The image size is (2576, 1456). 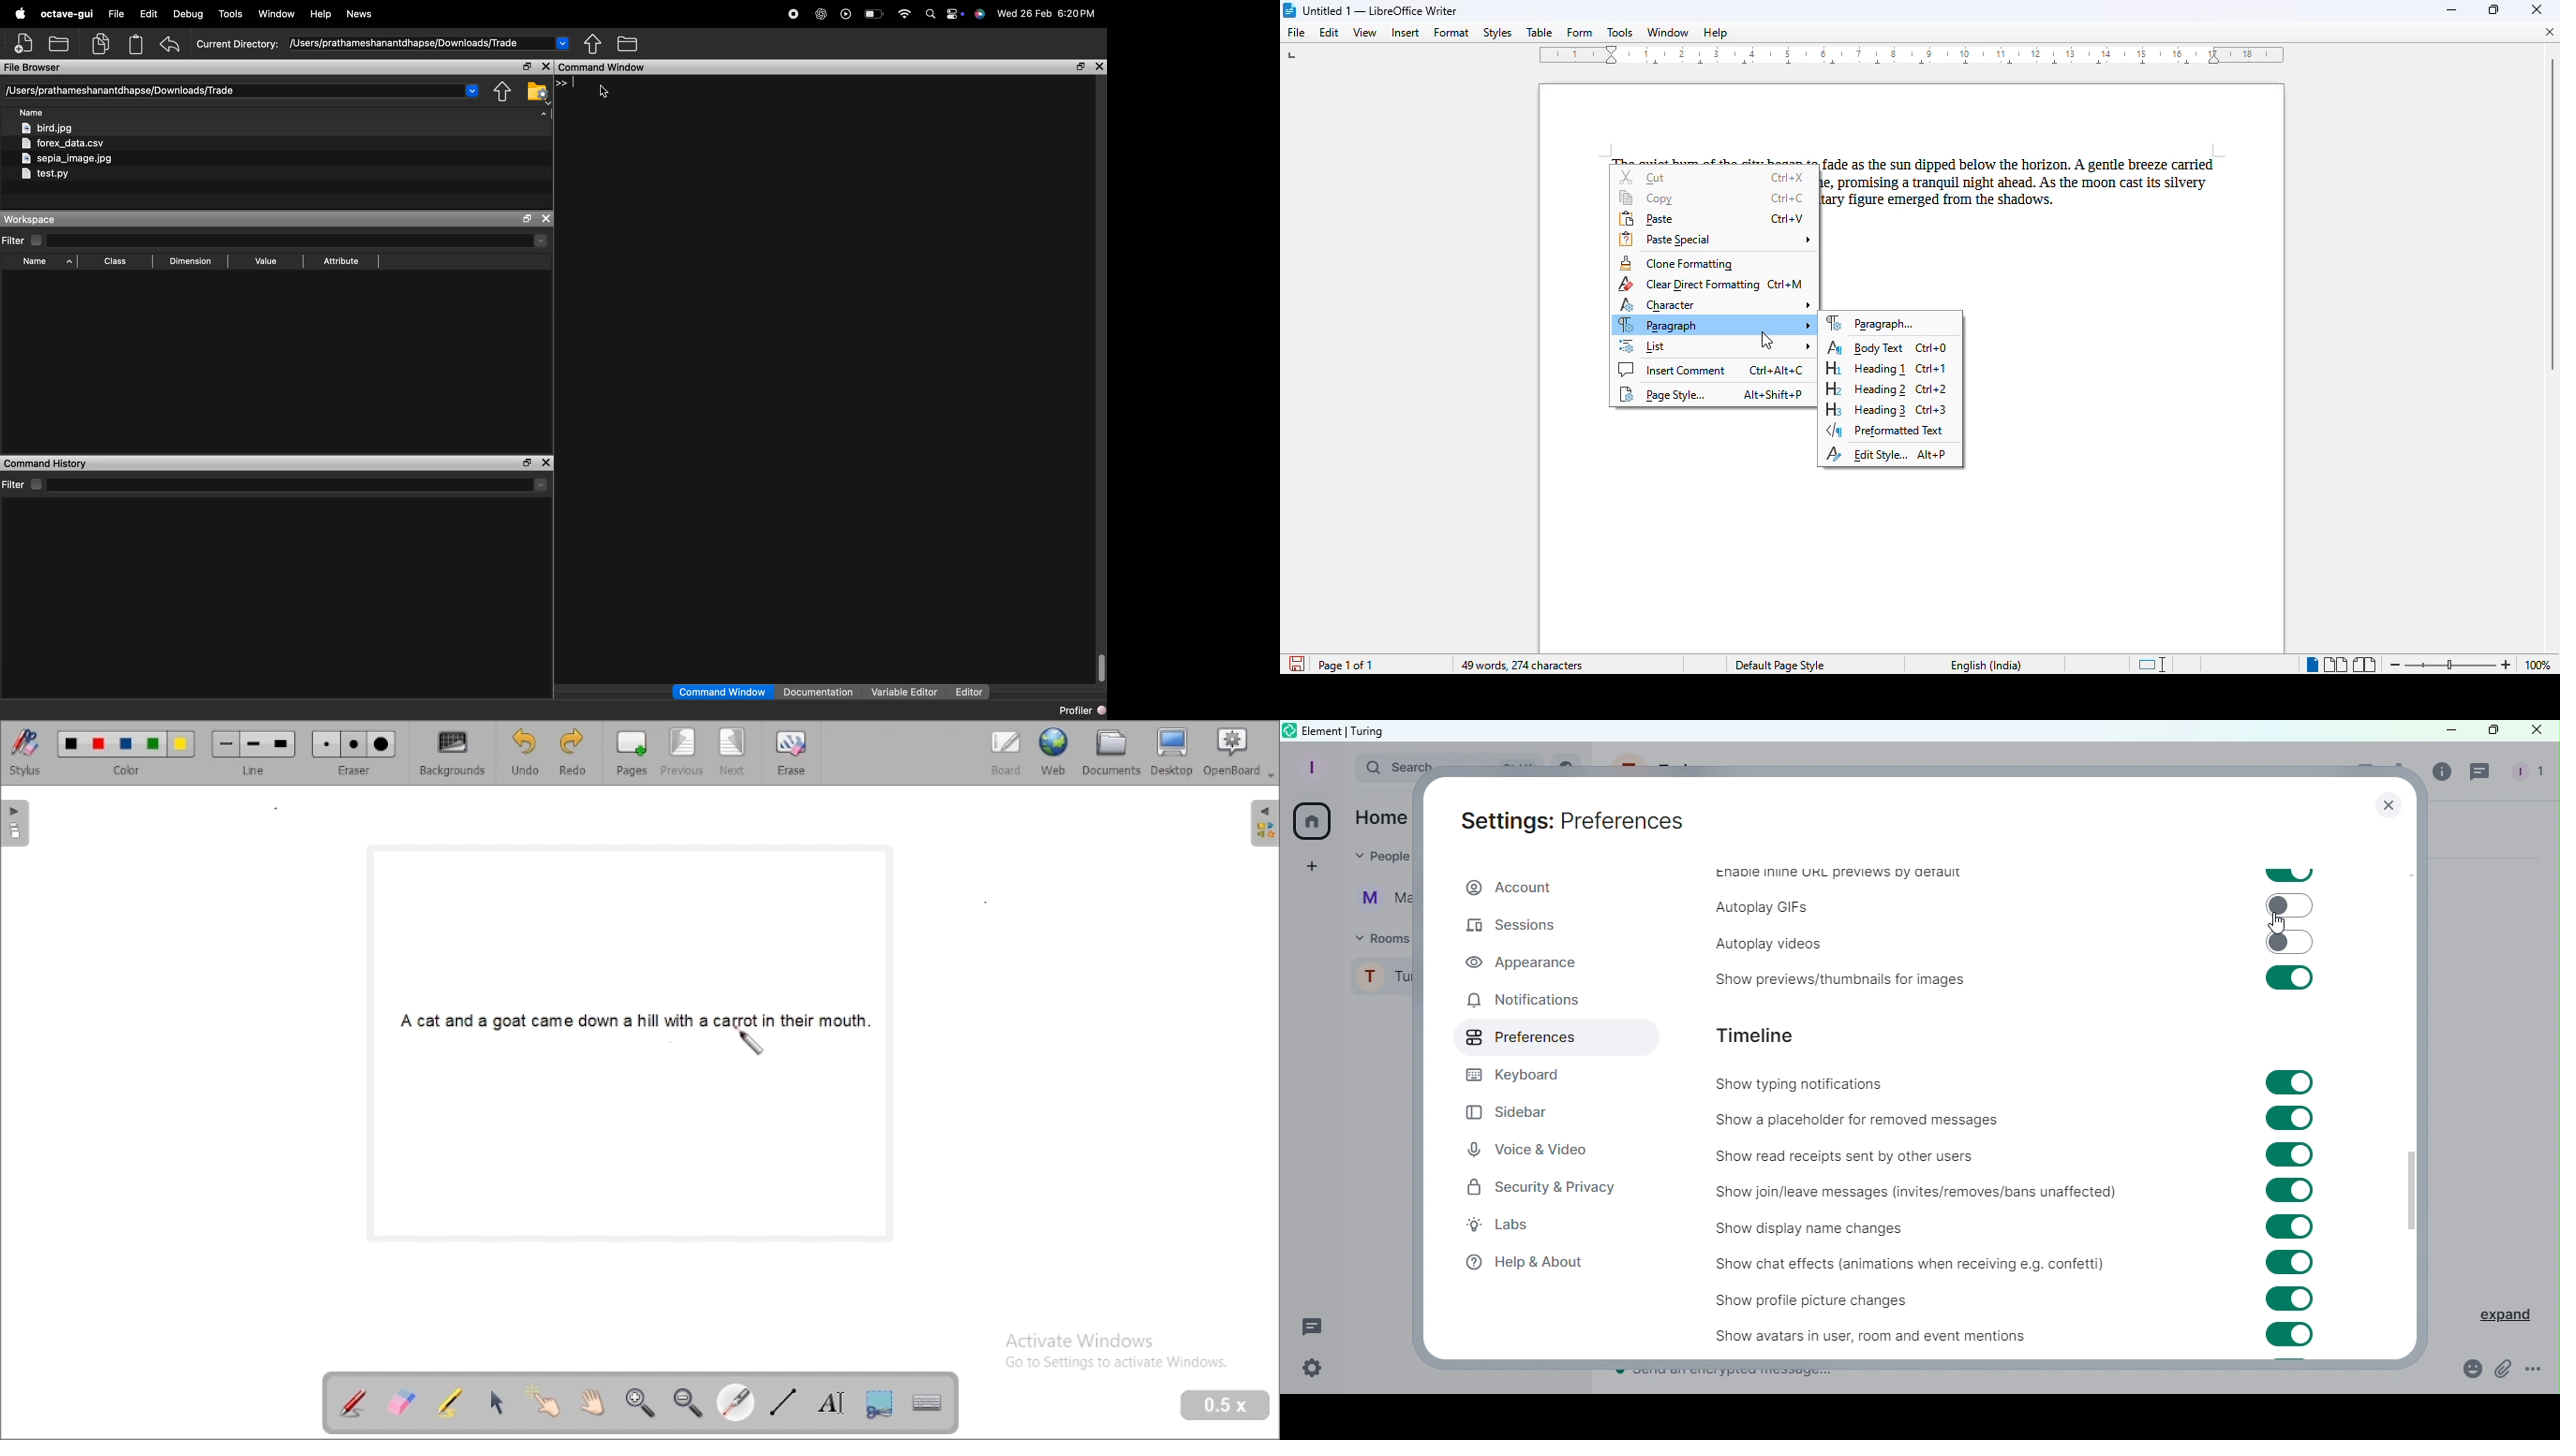 I want to click on zoom in, so click(x=2506, y=665).